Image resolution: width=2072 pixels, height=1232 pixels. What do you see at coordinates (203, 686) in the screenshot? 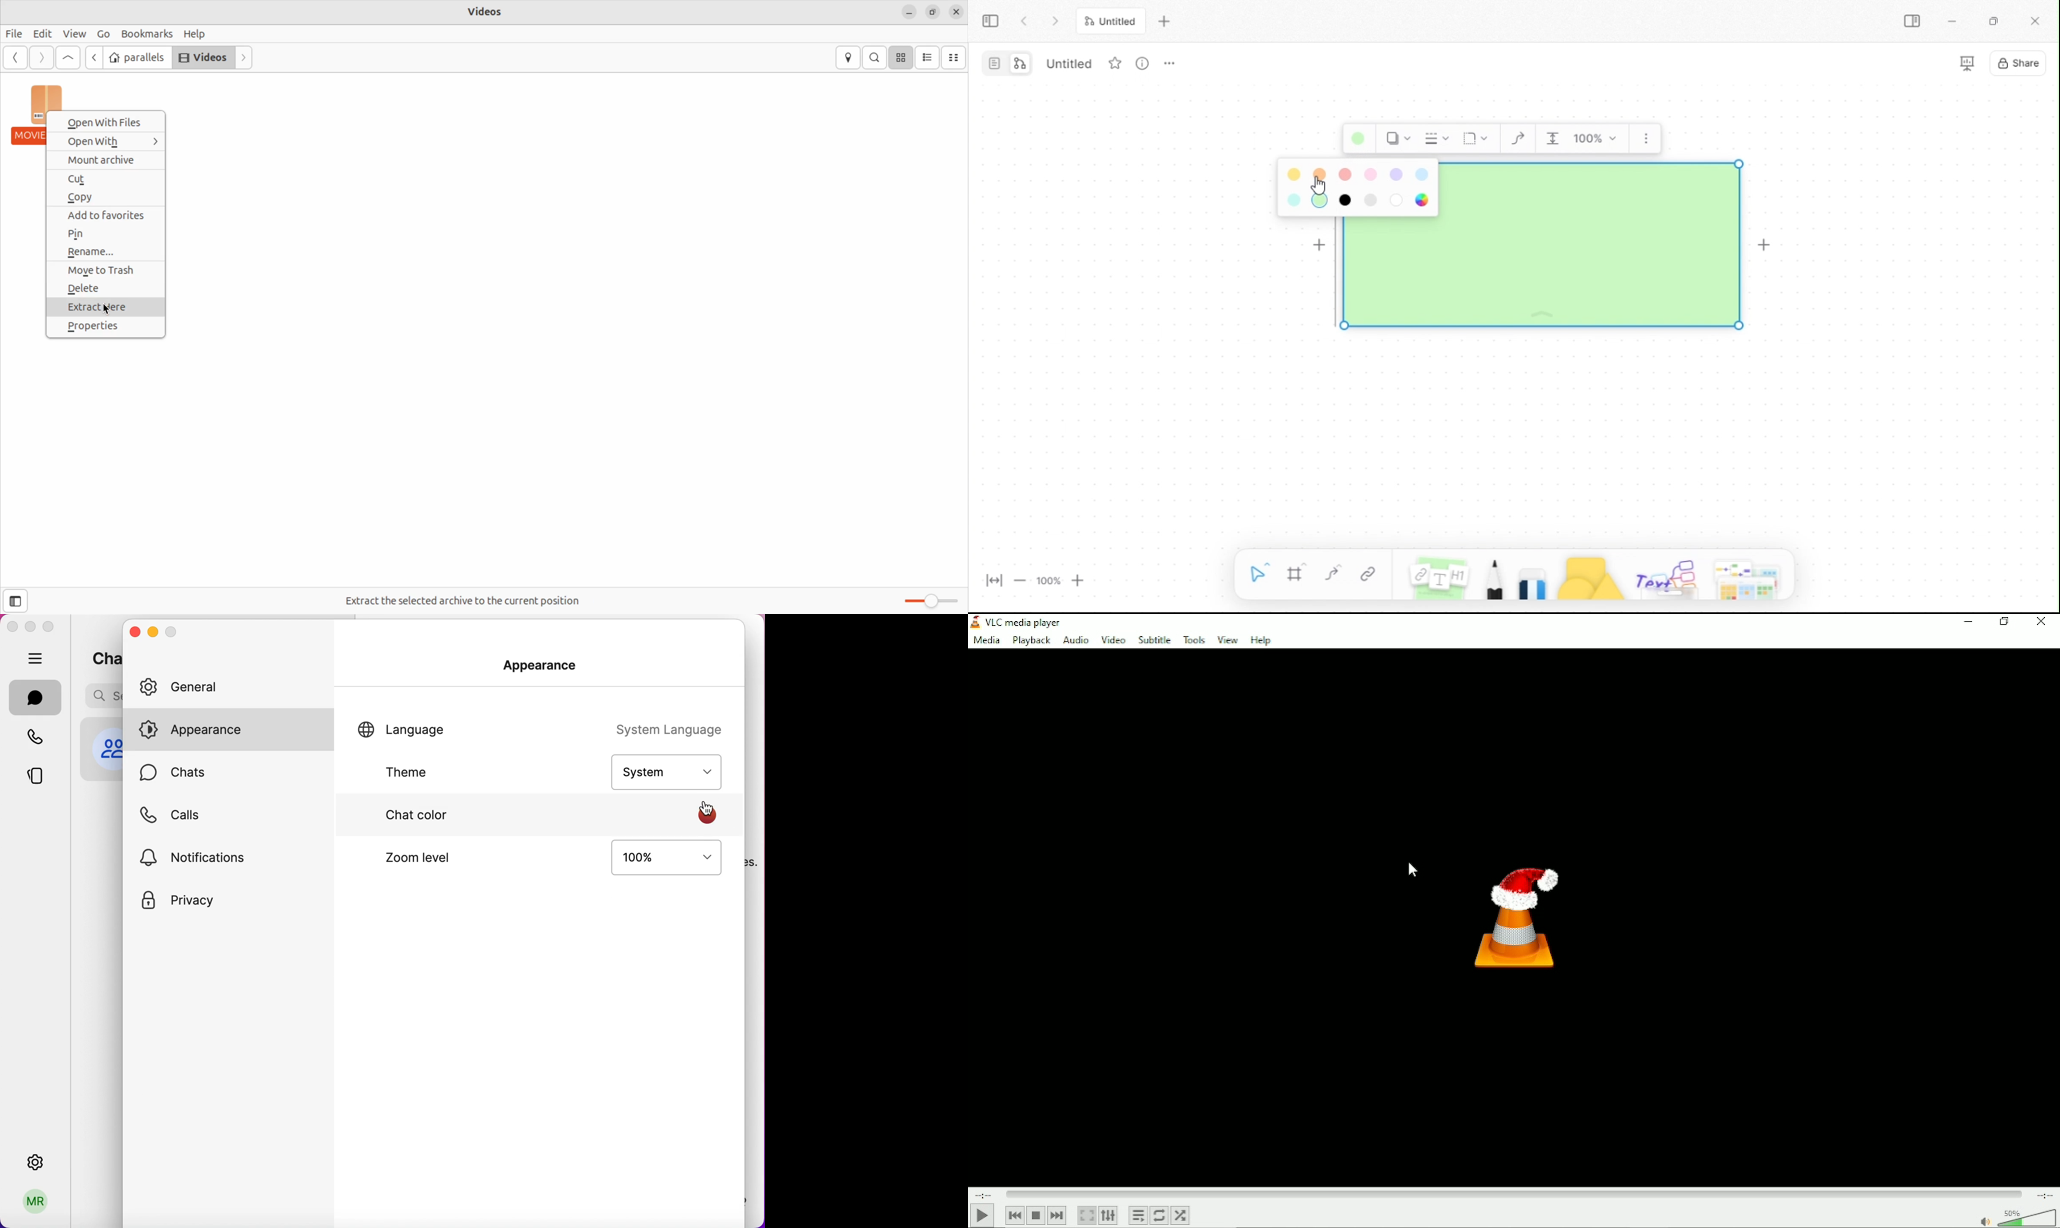
I see `general` at bounding box center [203, 686].